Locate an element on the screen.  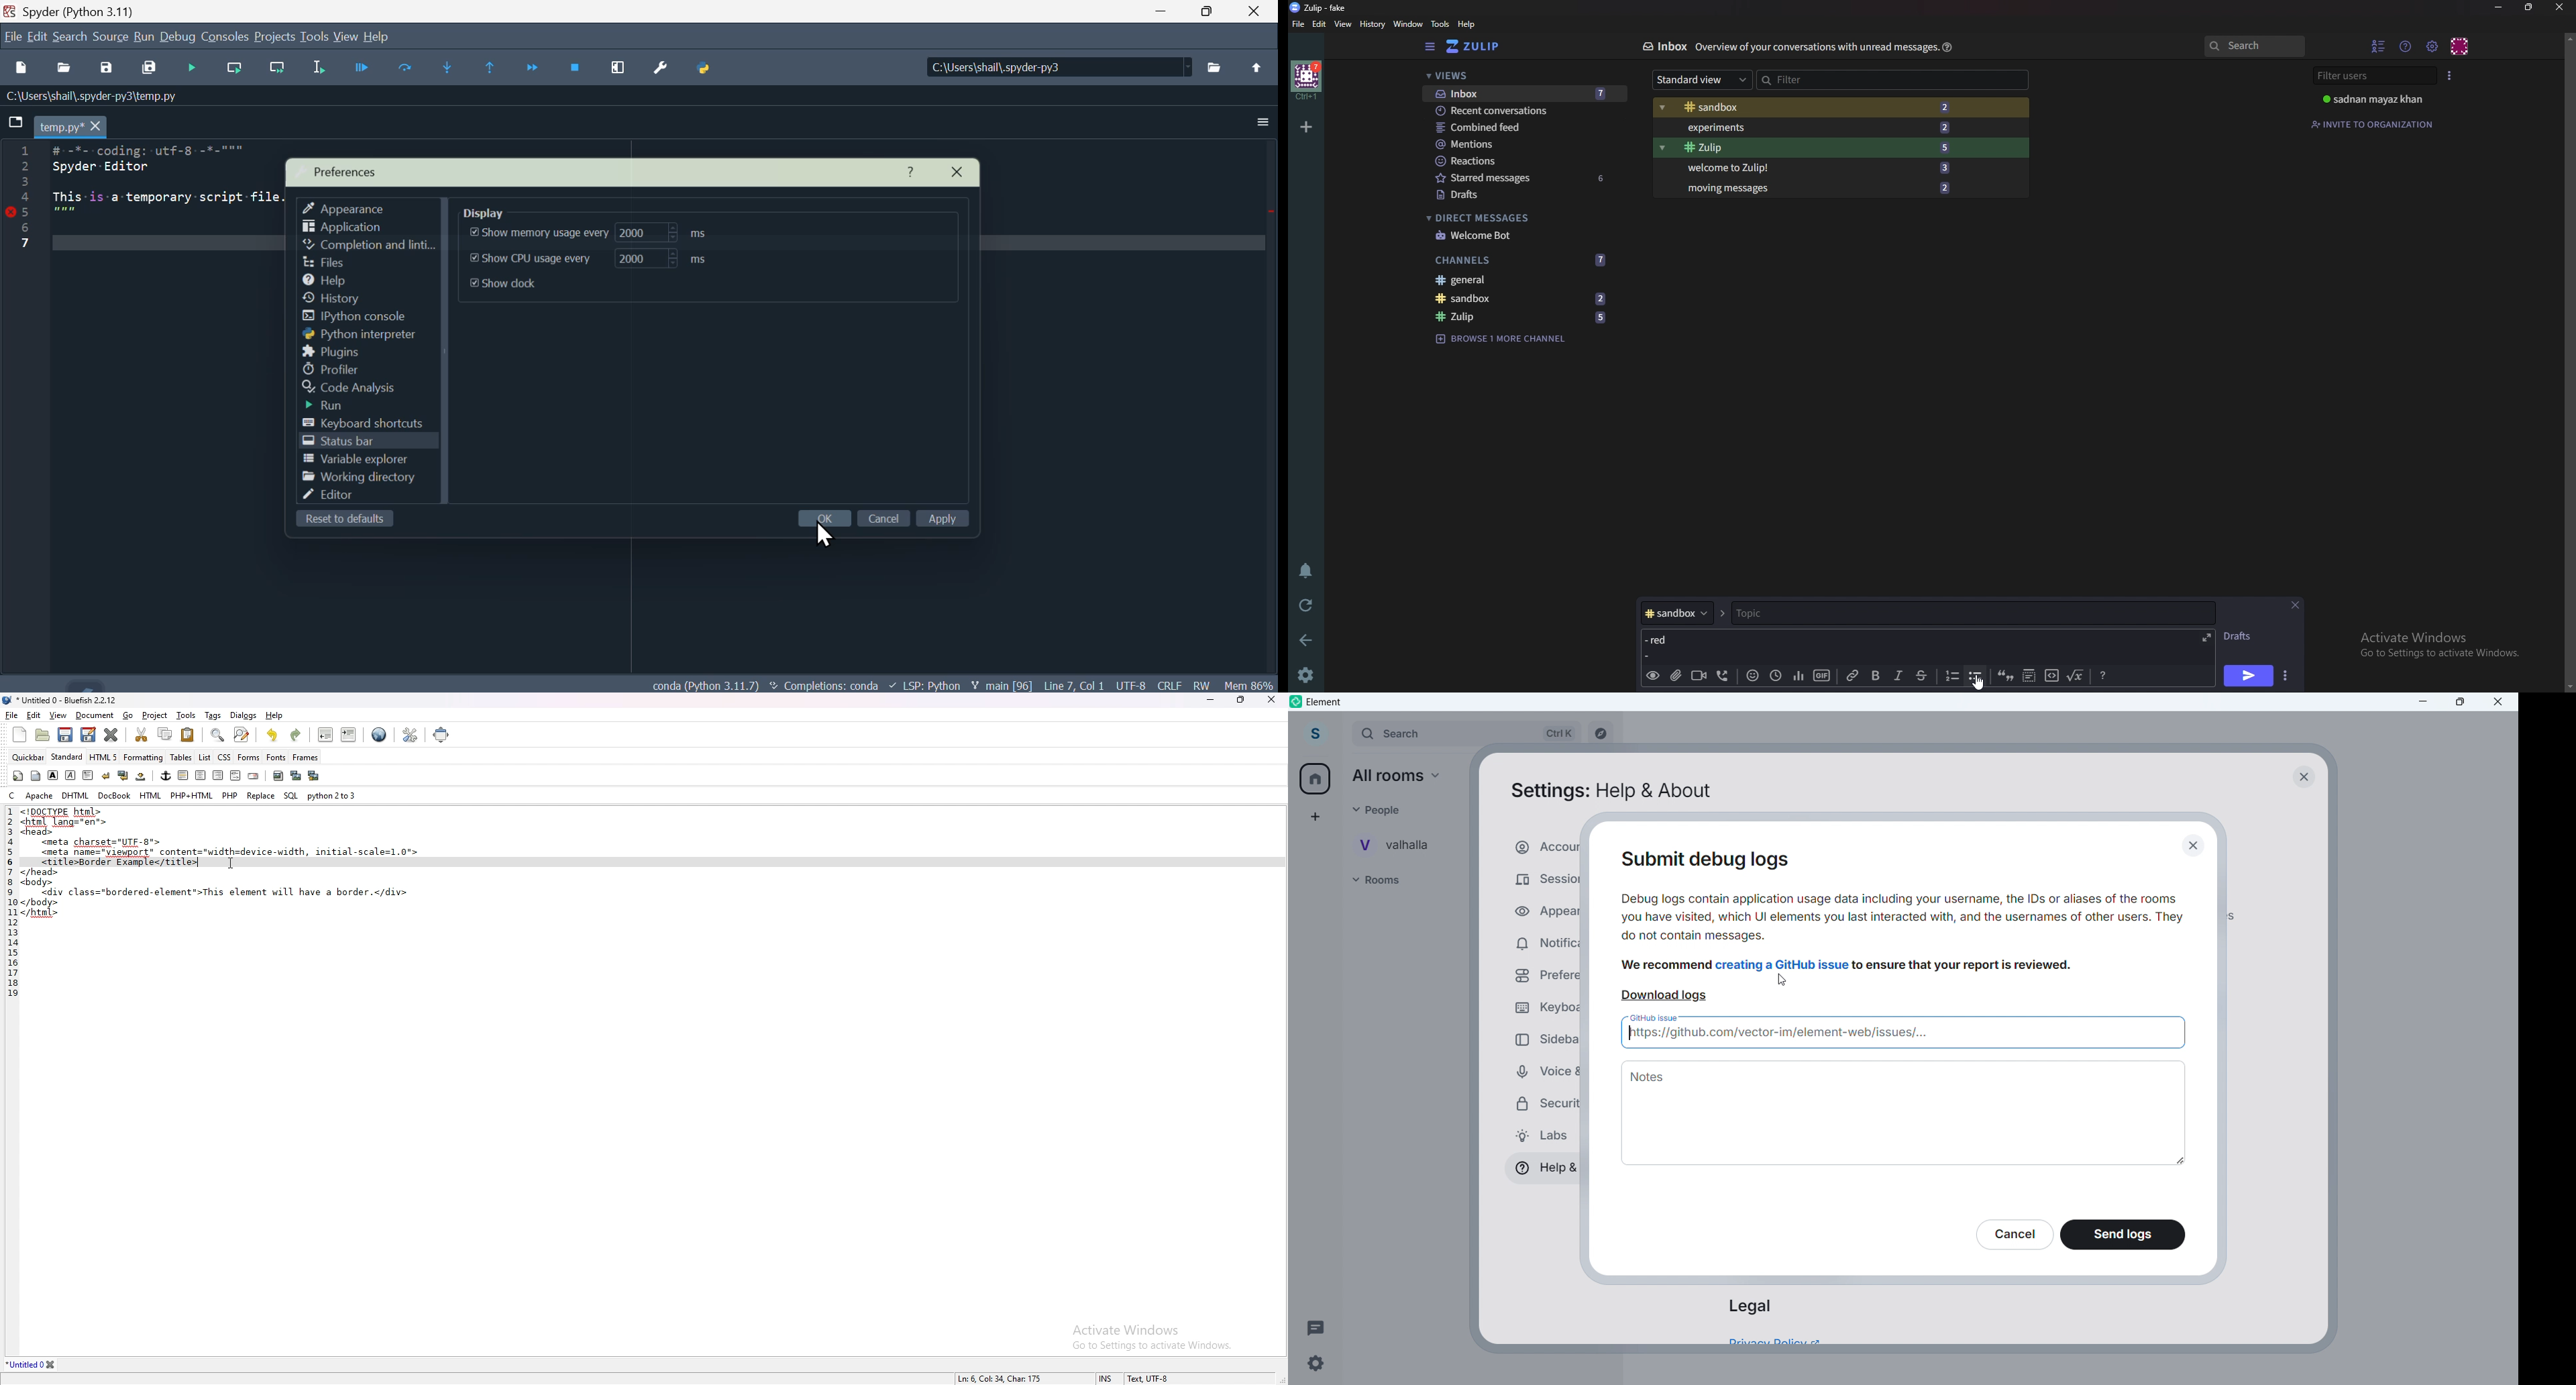
C:\Users\shail\.spyder-py3 is located at coordinates (1061, 68).